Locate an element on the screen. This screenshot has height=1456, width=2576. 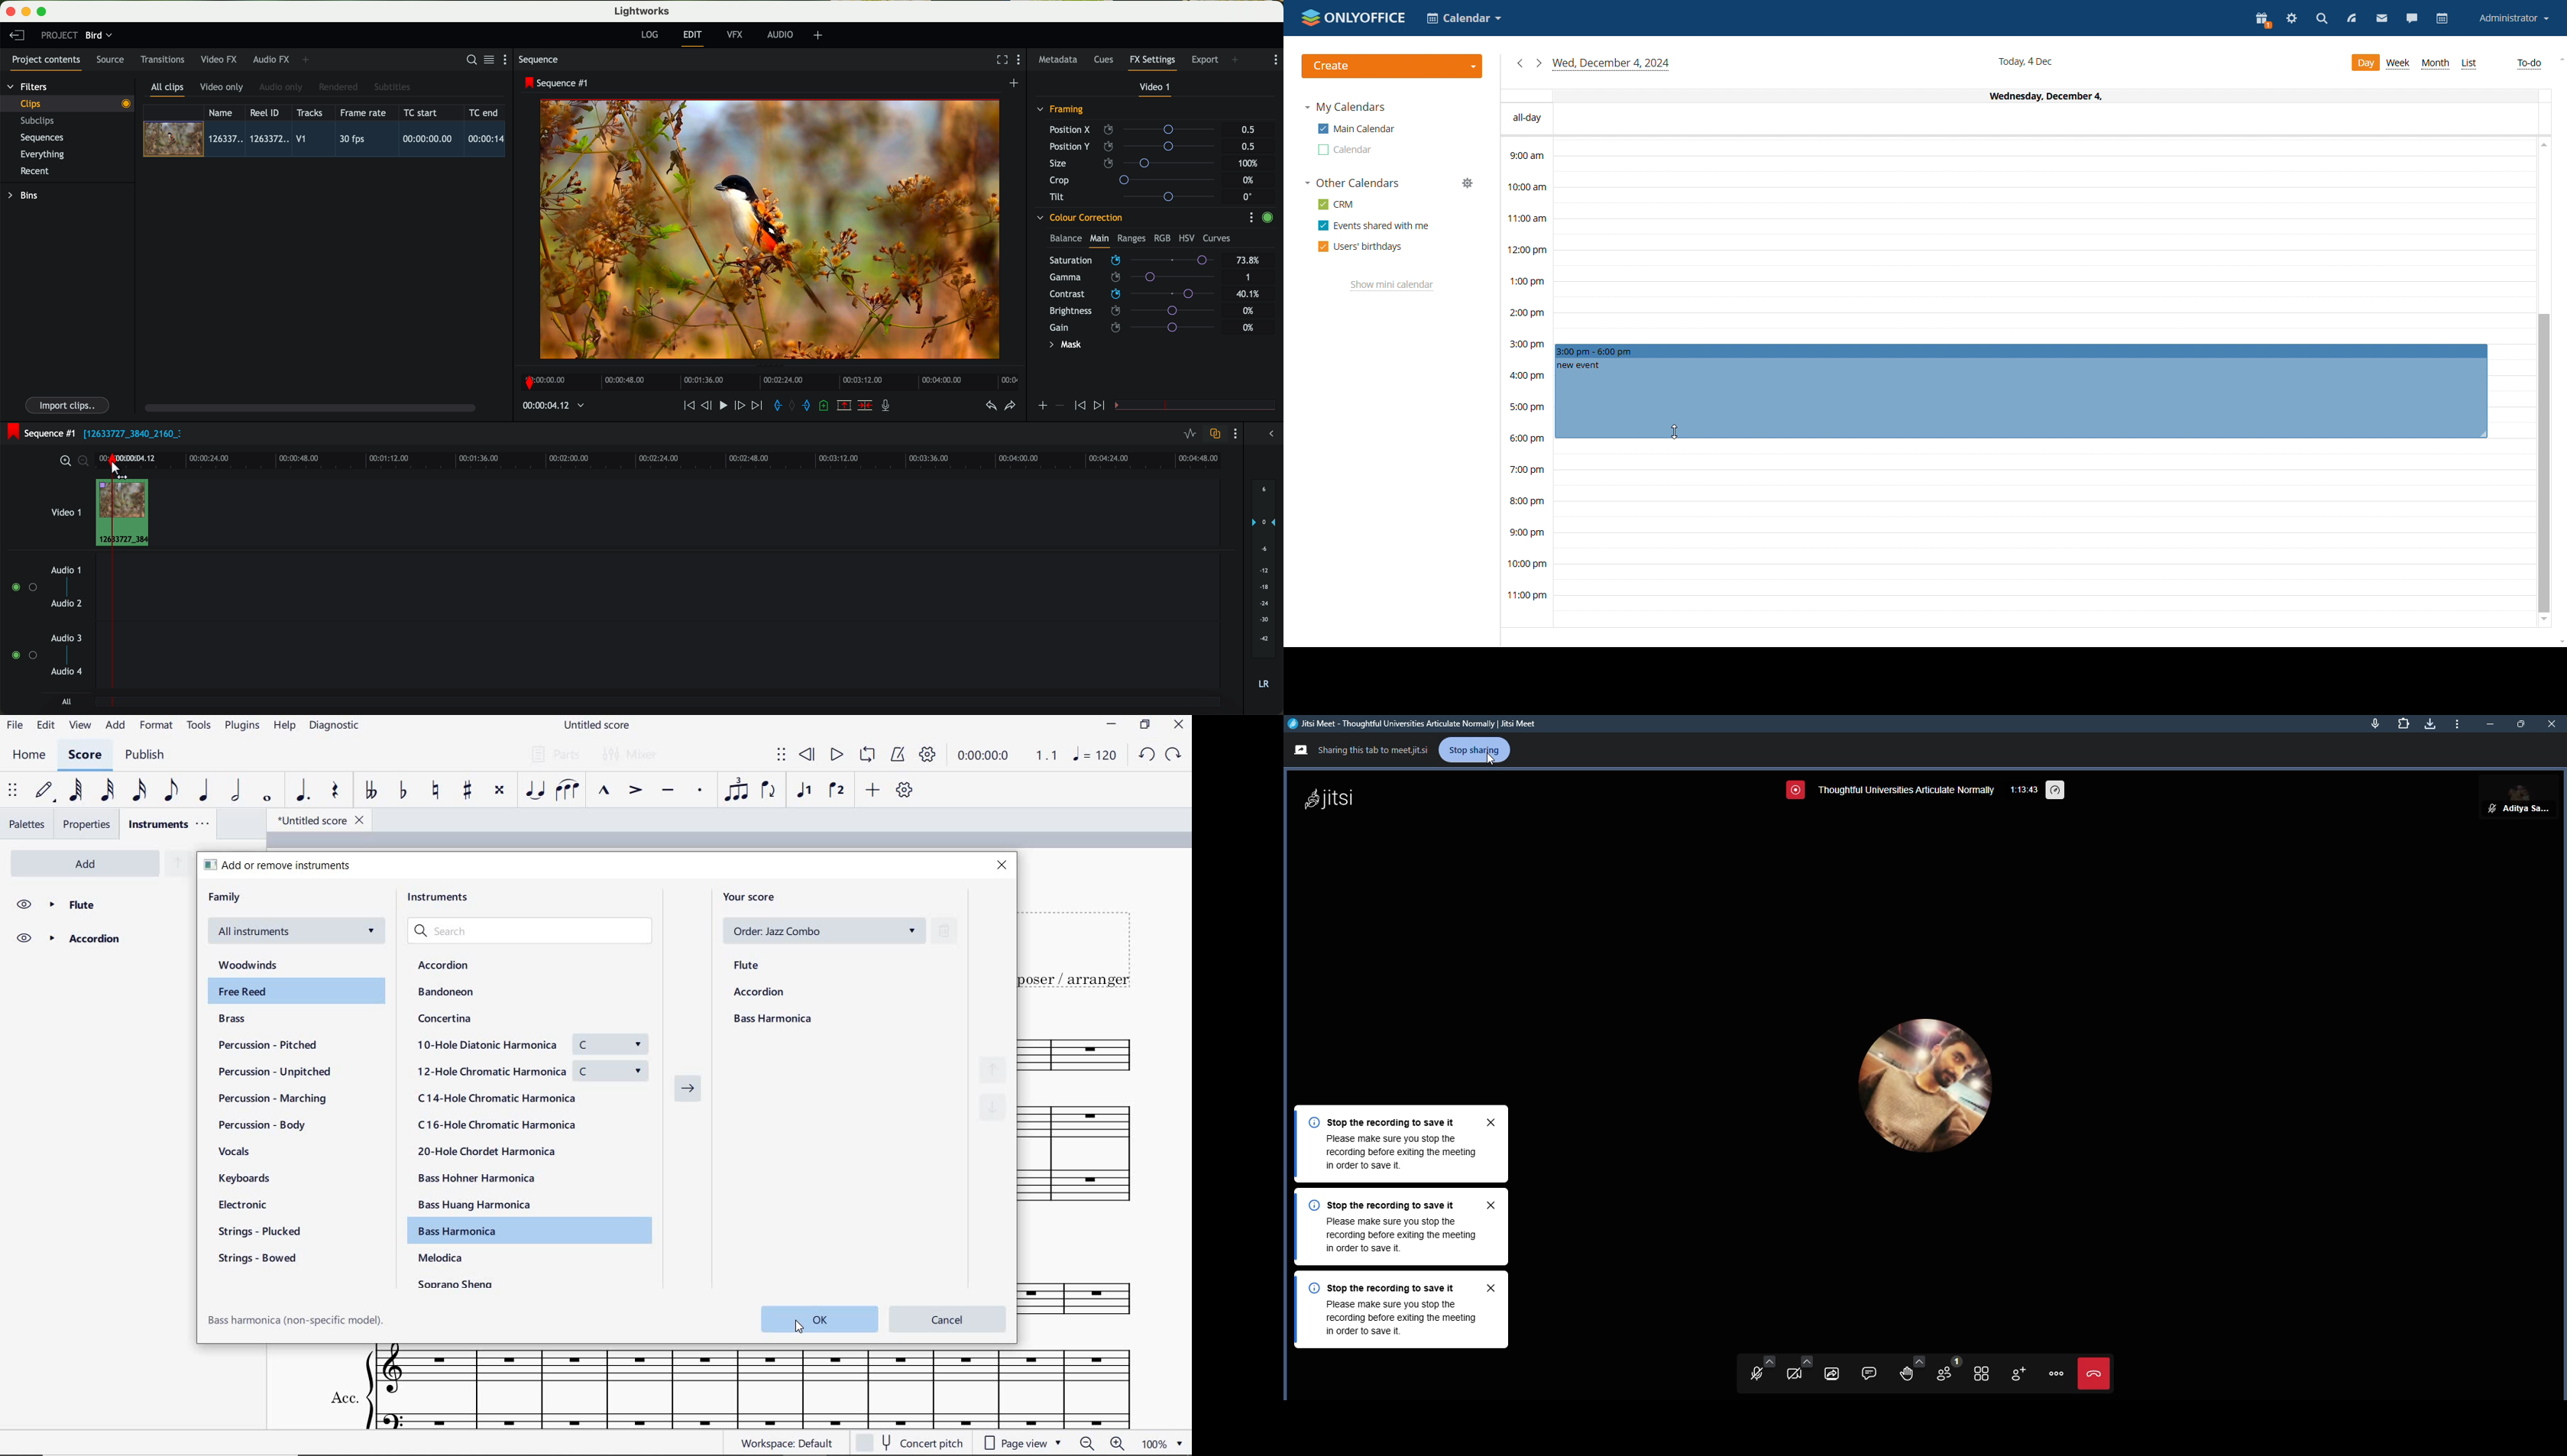
click on video is located at coordinates (327, 140).